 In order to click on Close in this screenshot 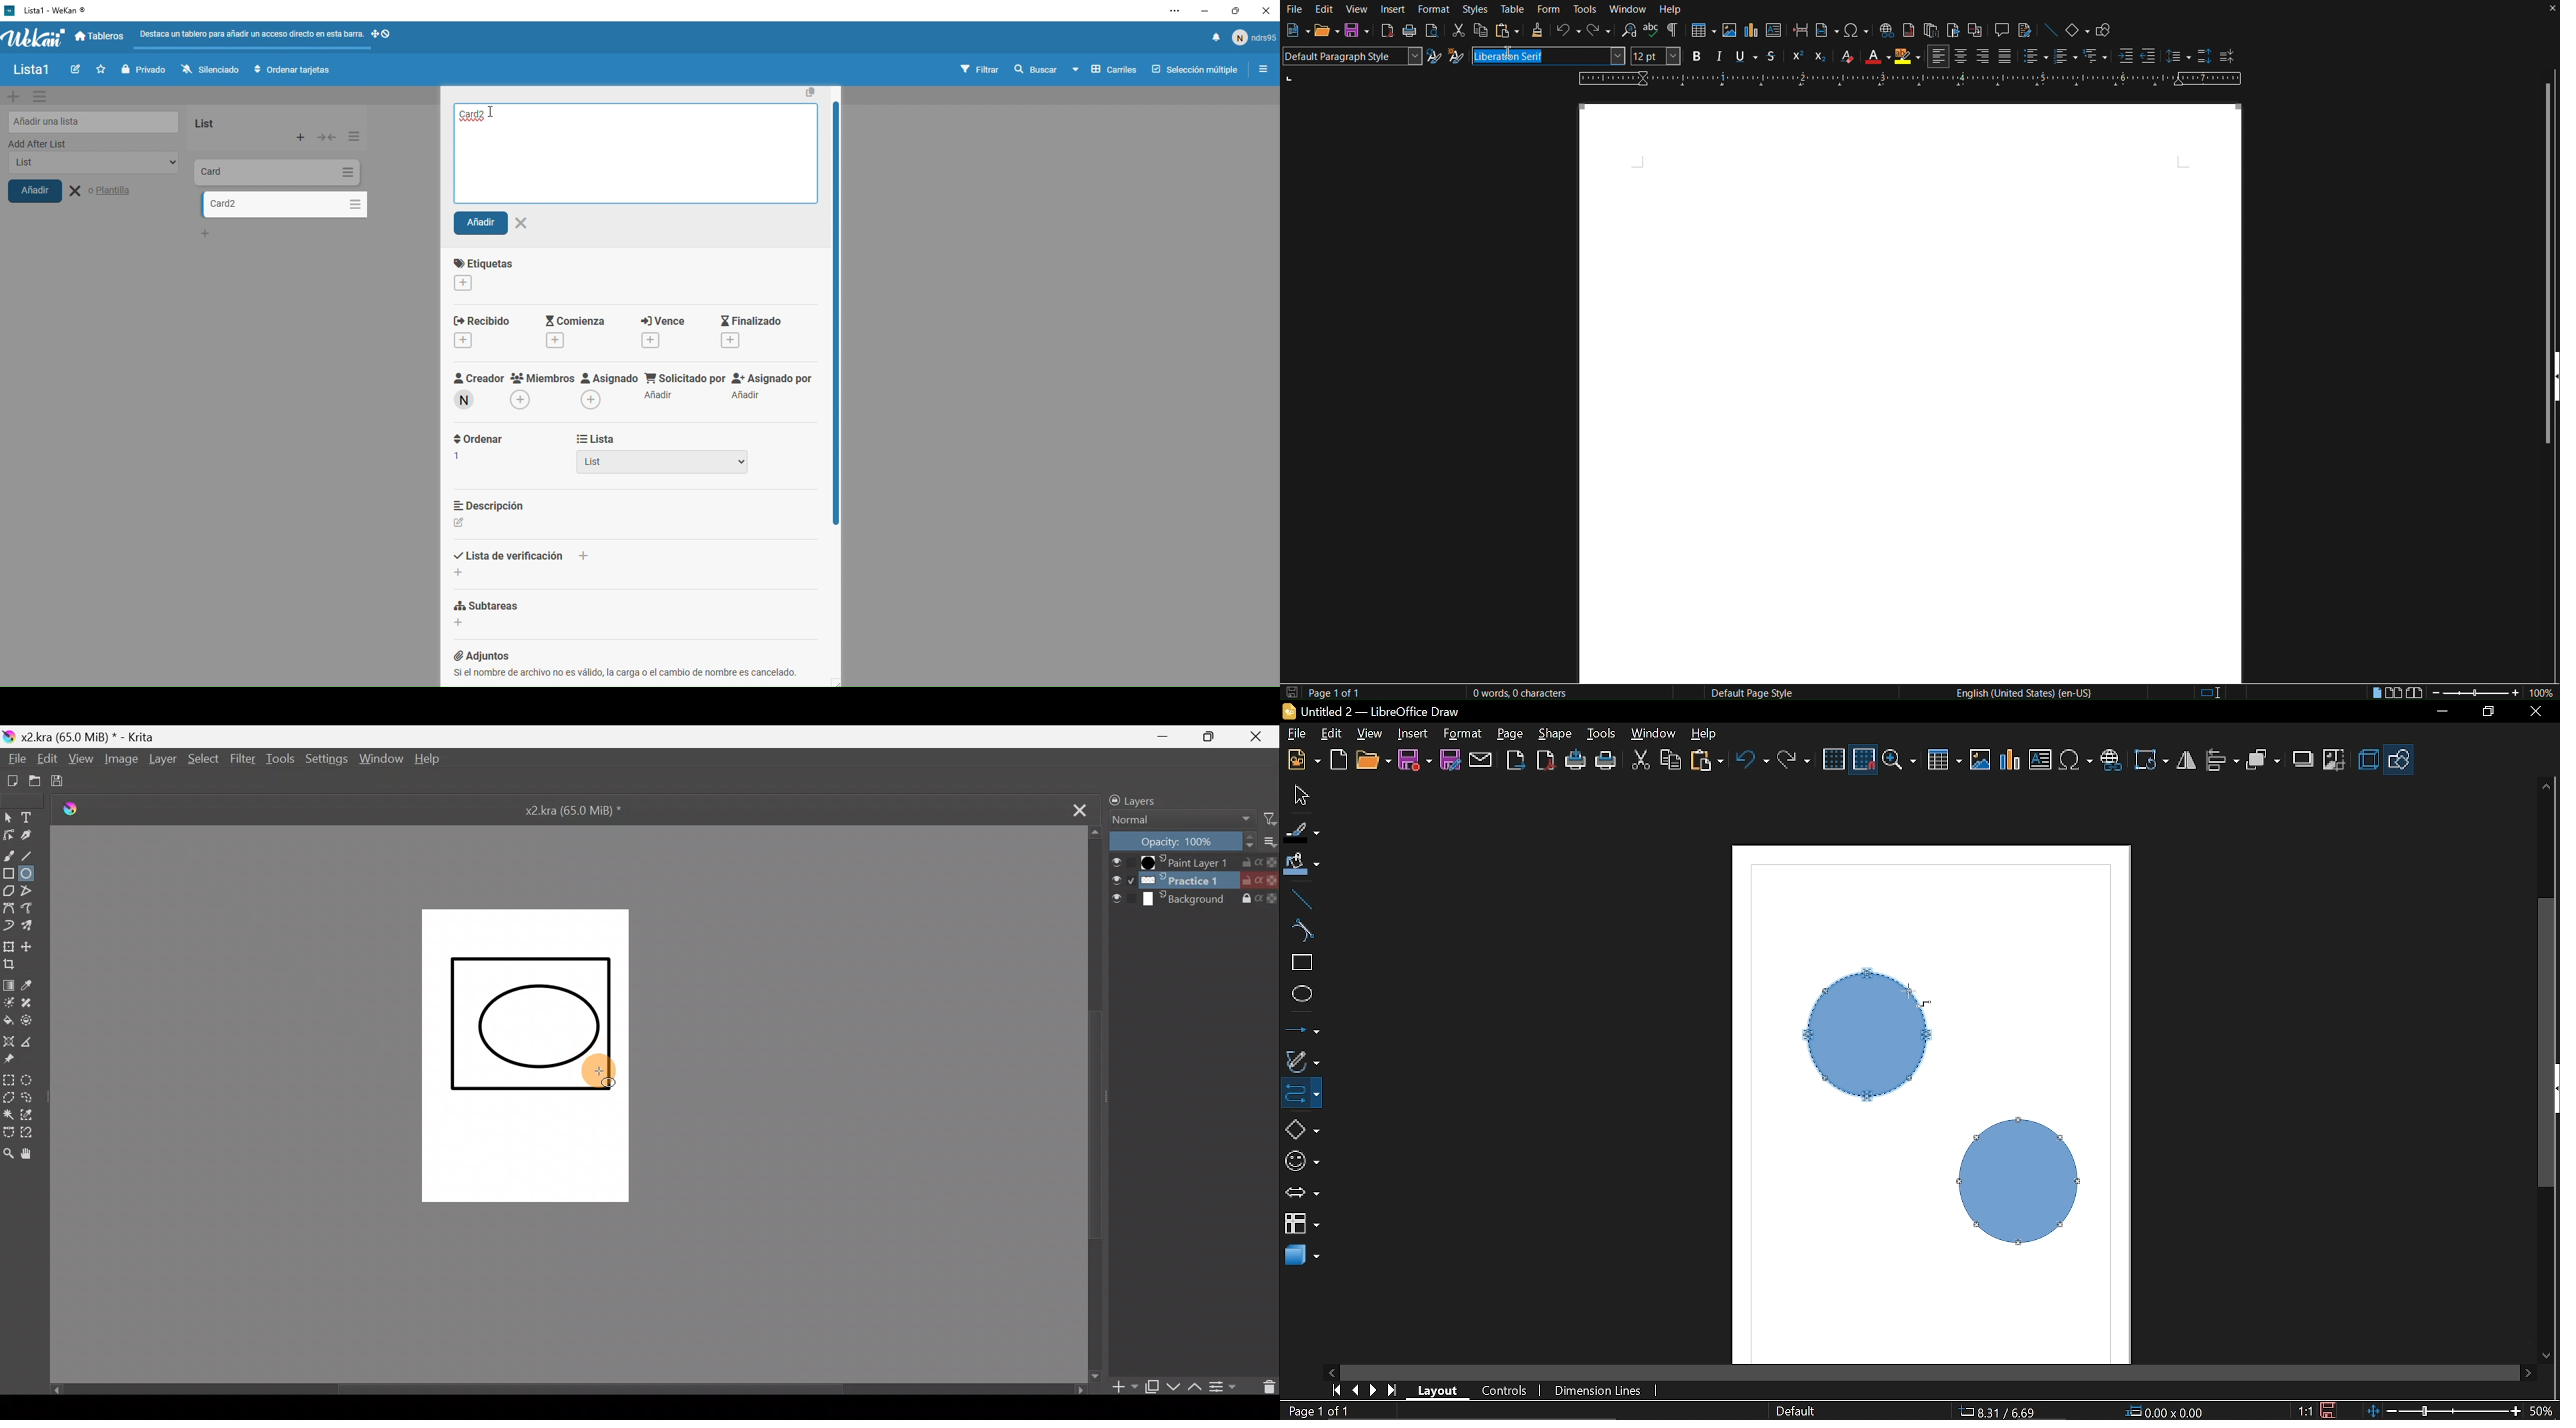, I will do `click(2534, 713)`.